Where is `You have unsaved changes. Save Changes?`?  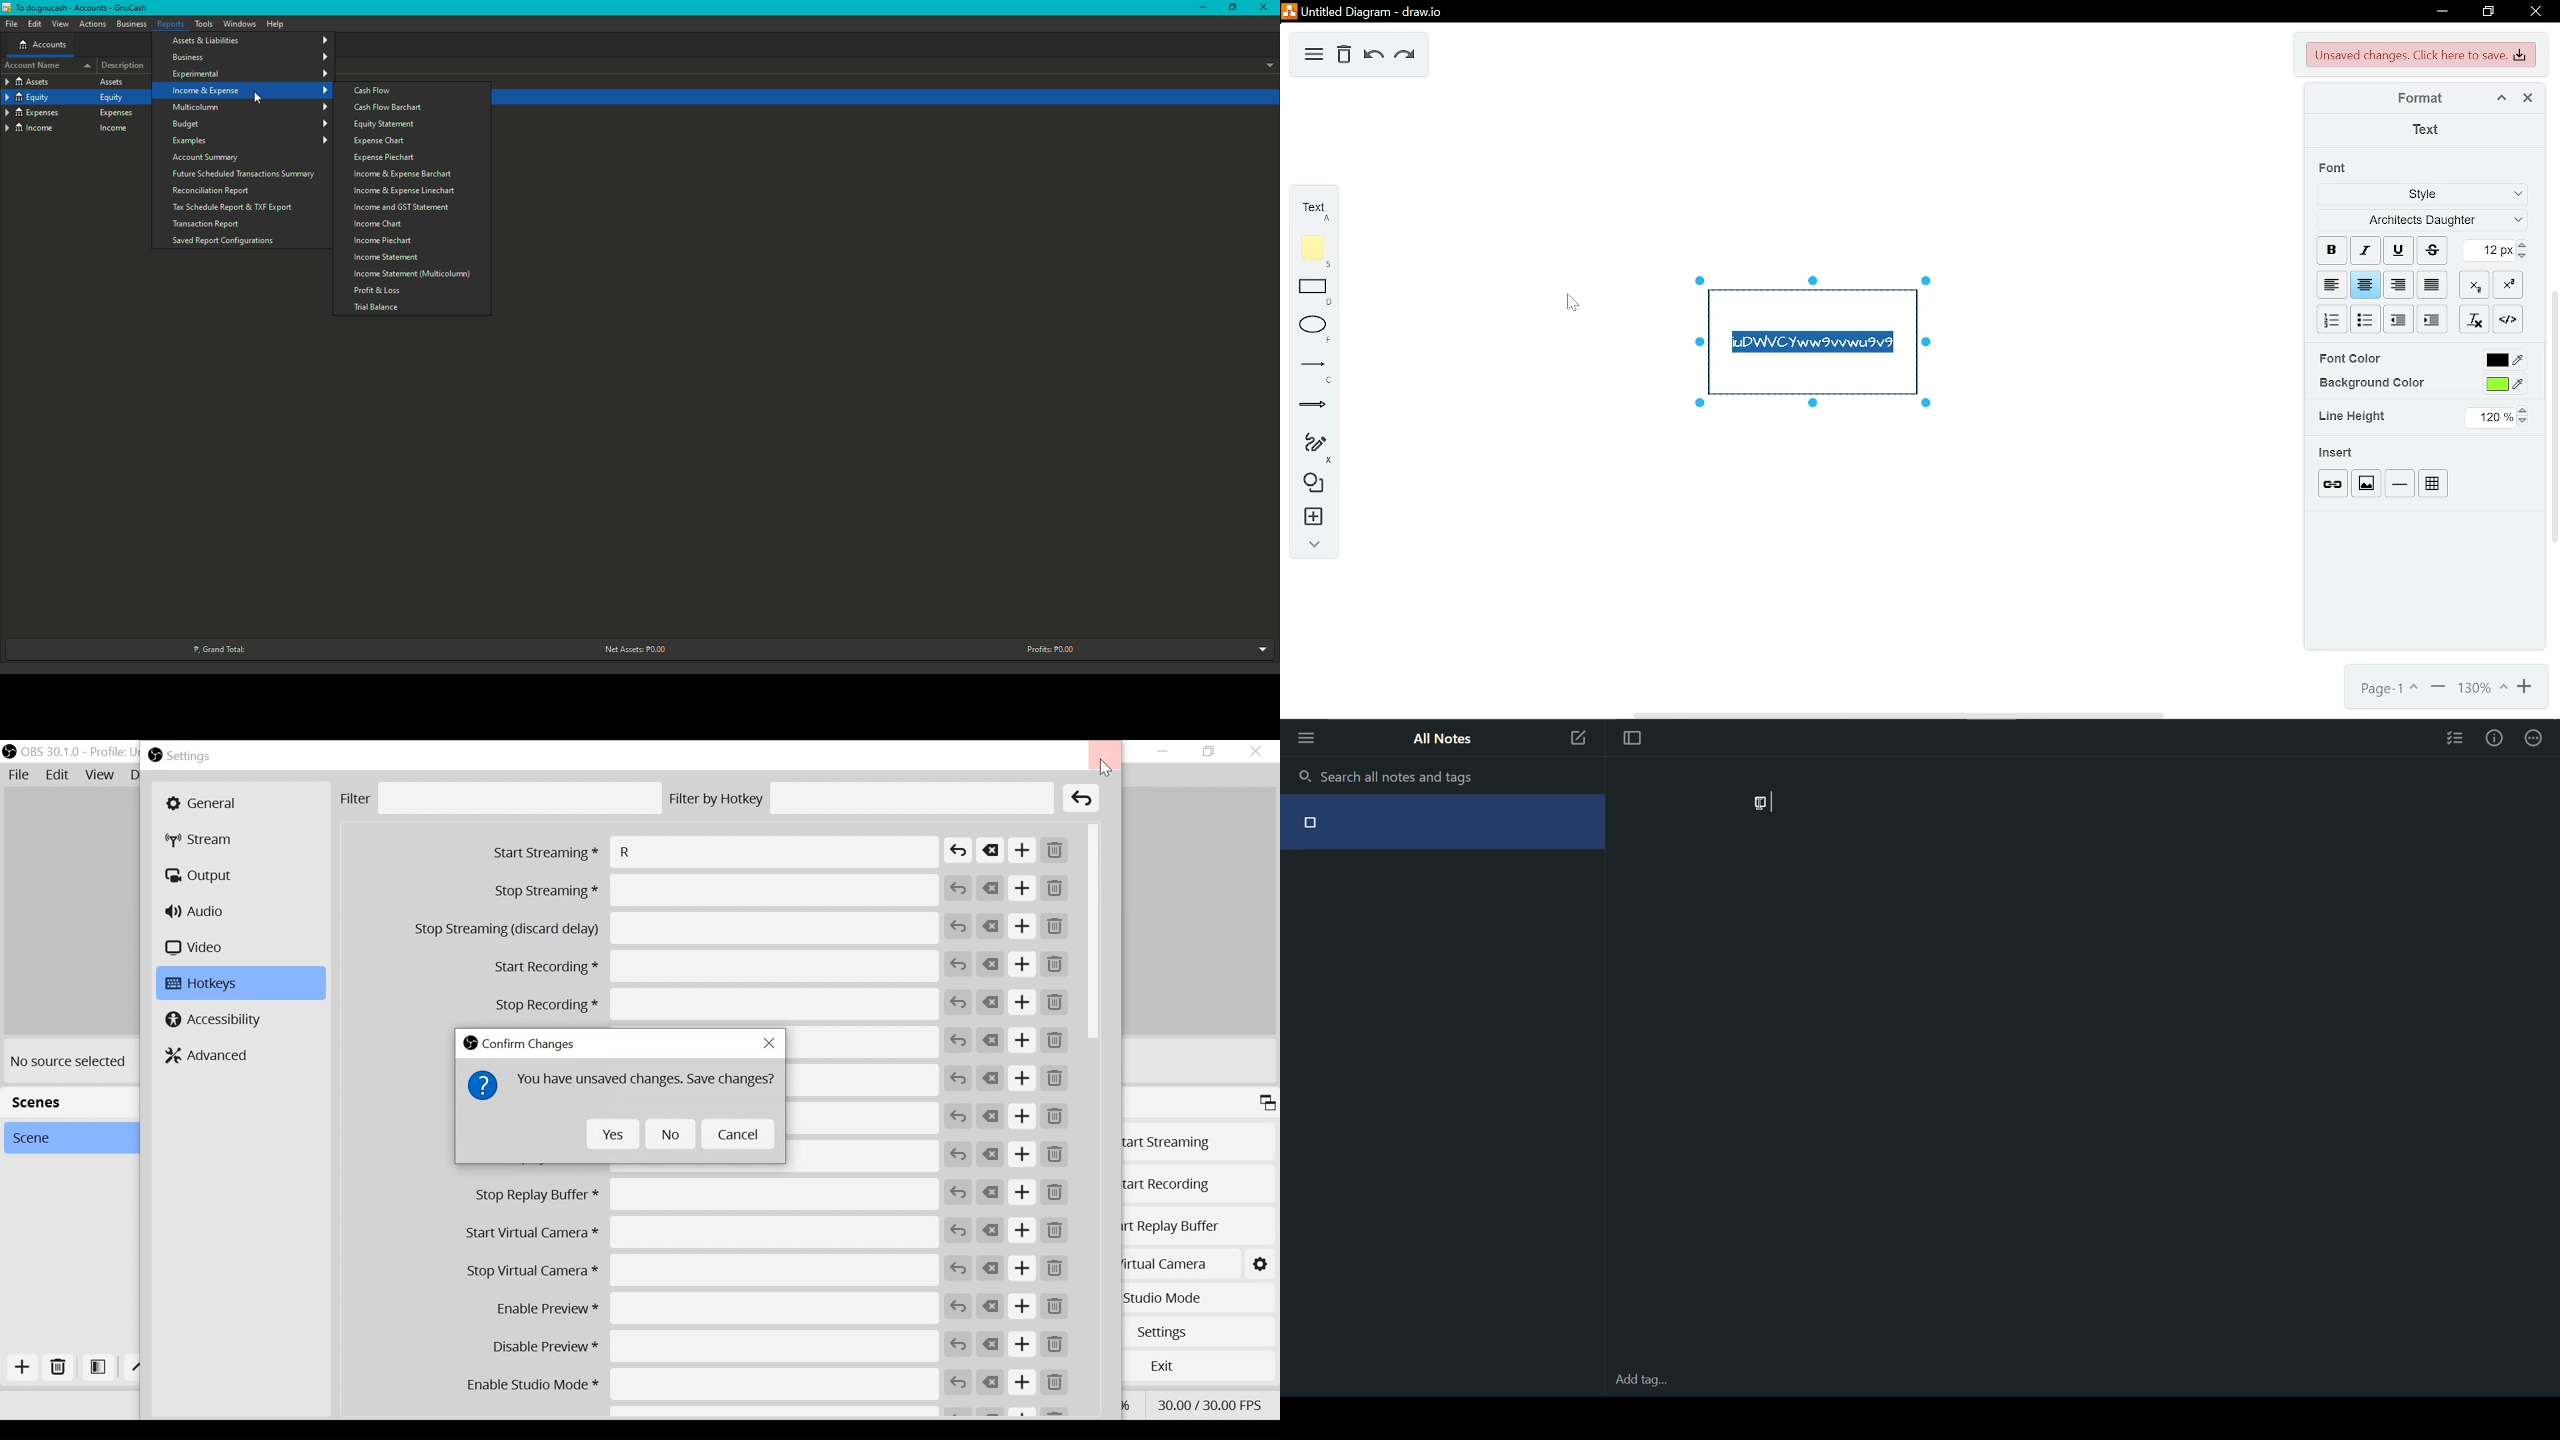
You have unsaved changes. Save Changes? is located at coordinates (621, 1087).